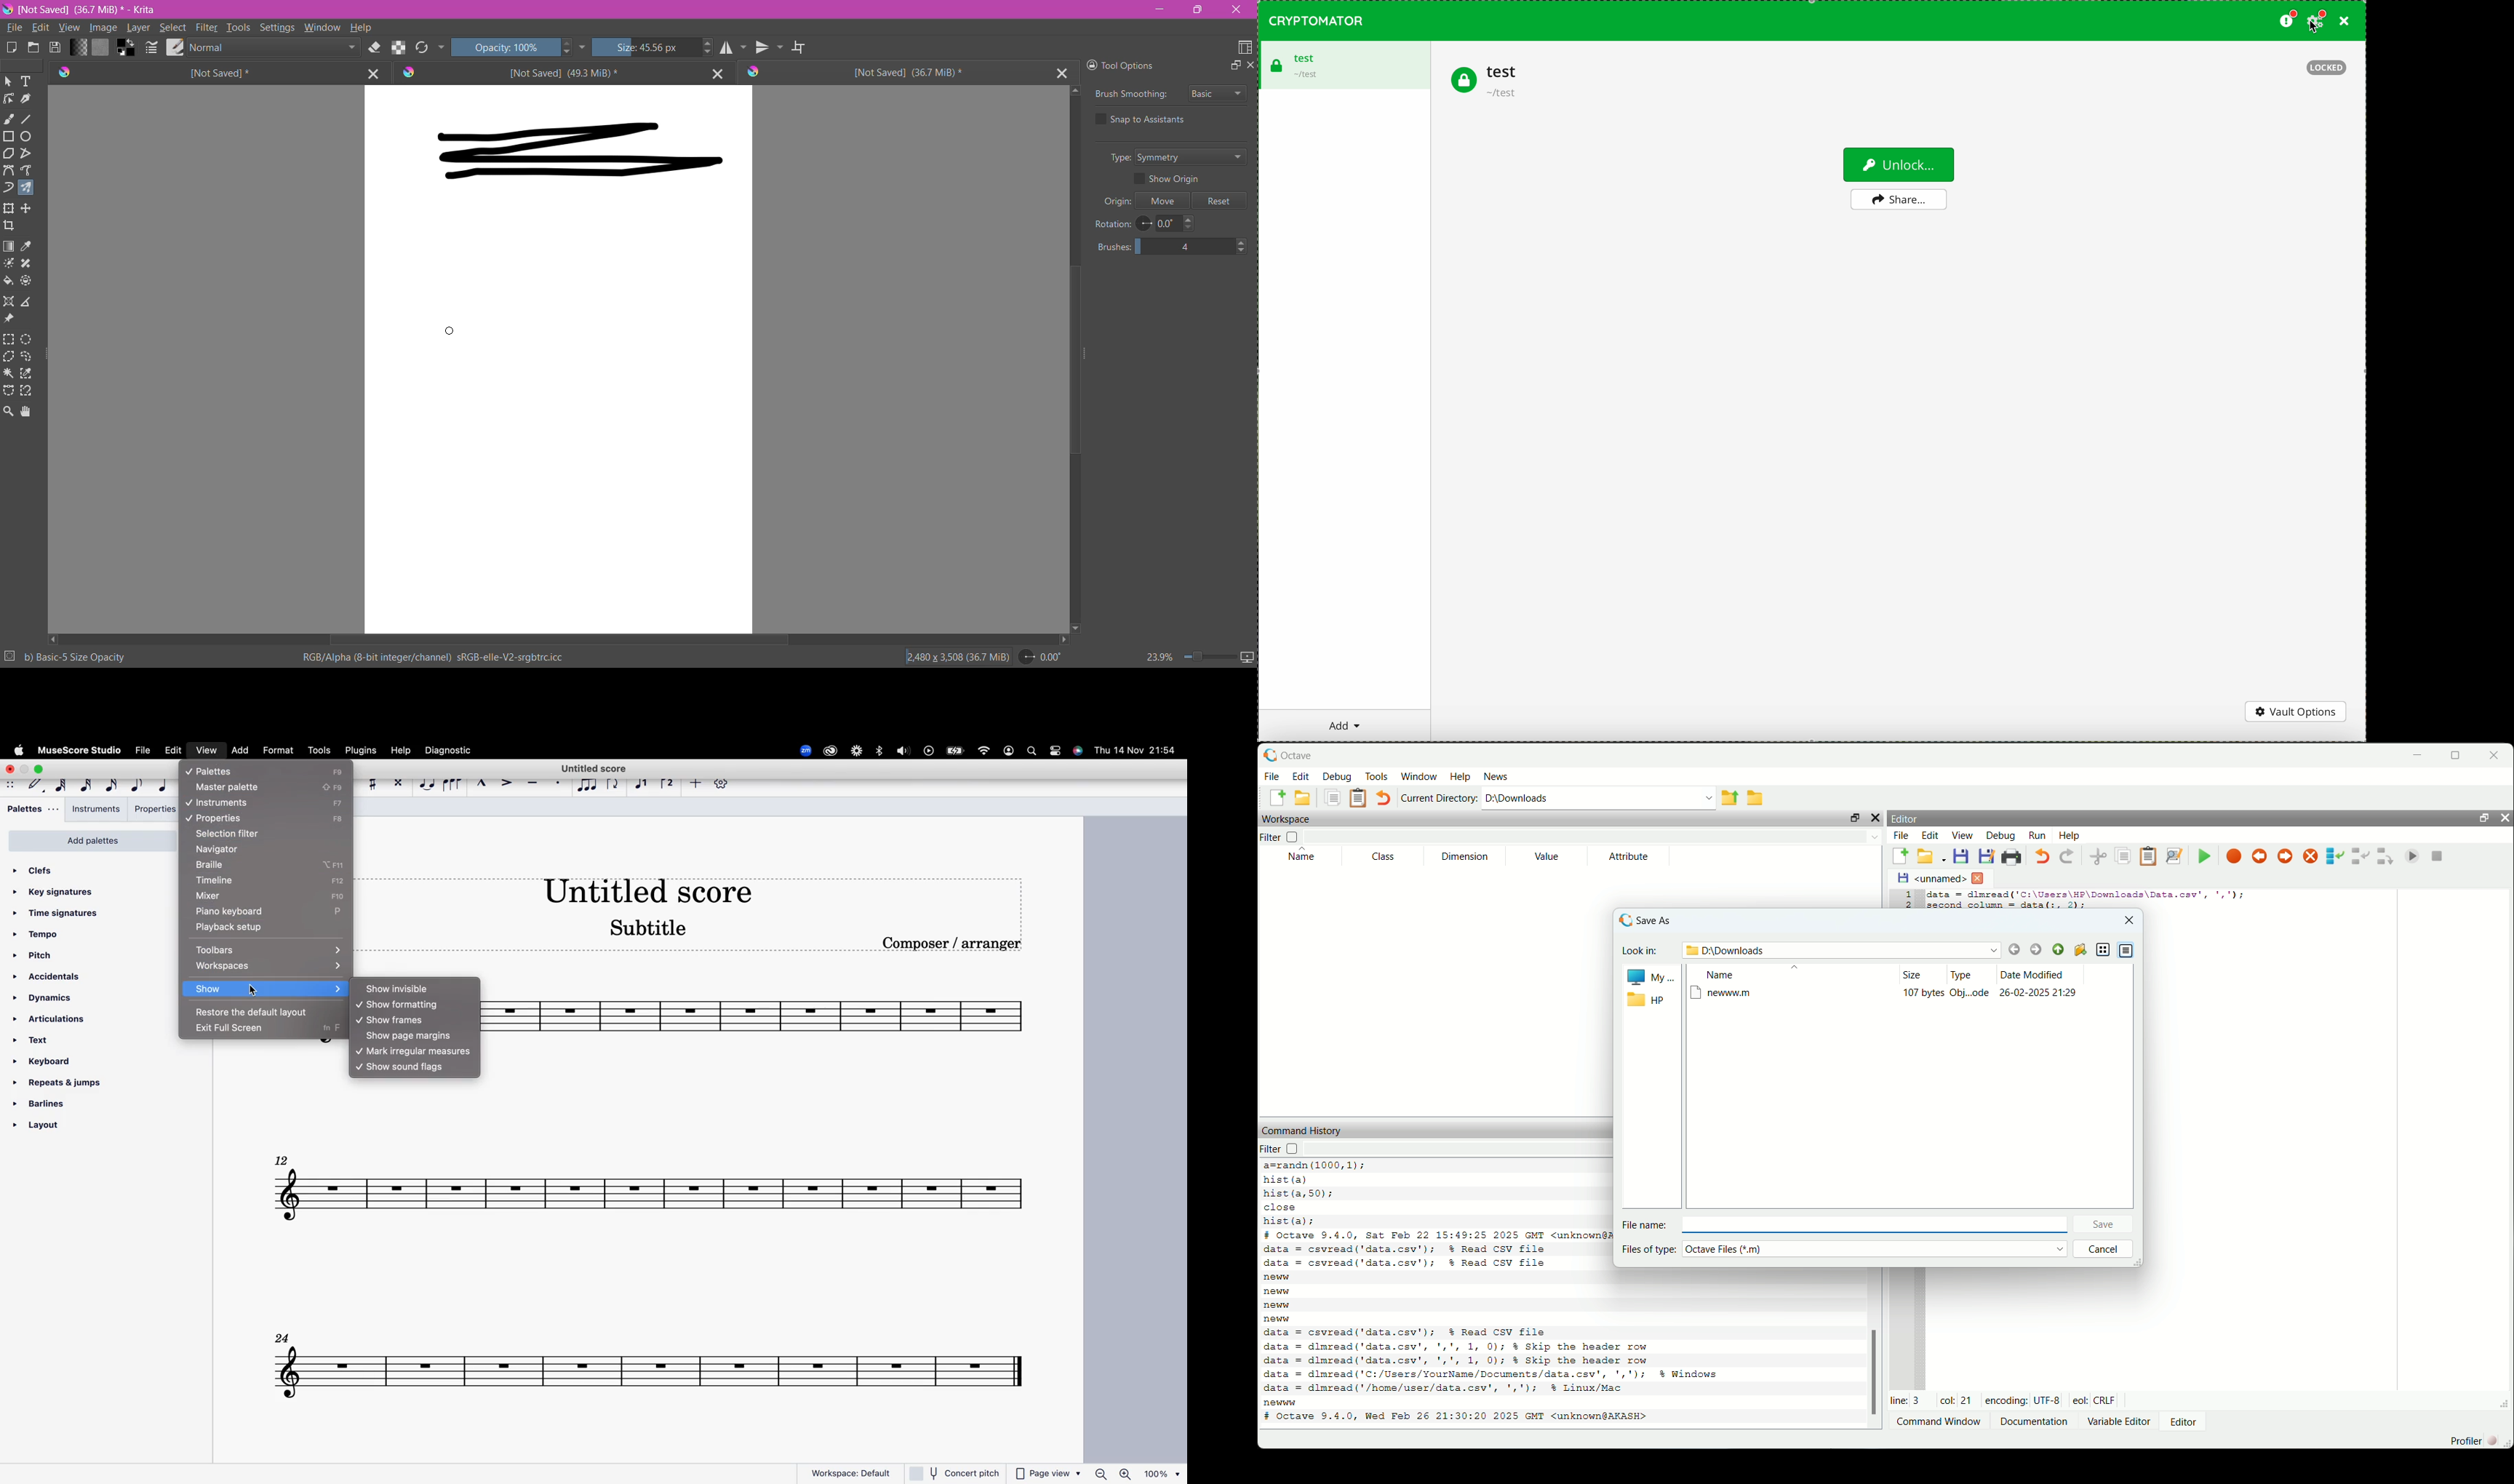 The width and height of the screenshot is (2520, 1484). What do you see at coordinates (2439, 853) in the screenshot?
I see `quit debug mode` at bounding box center [2439, 853].